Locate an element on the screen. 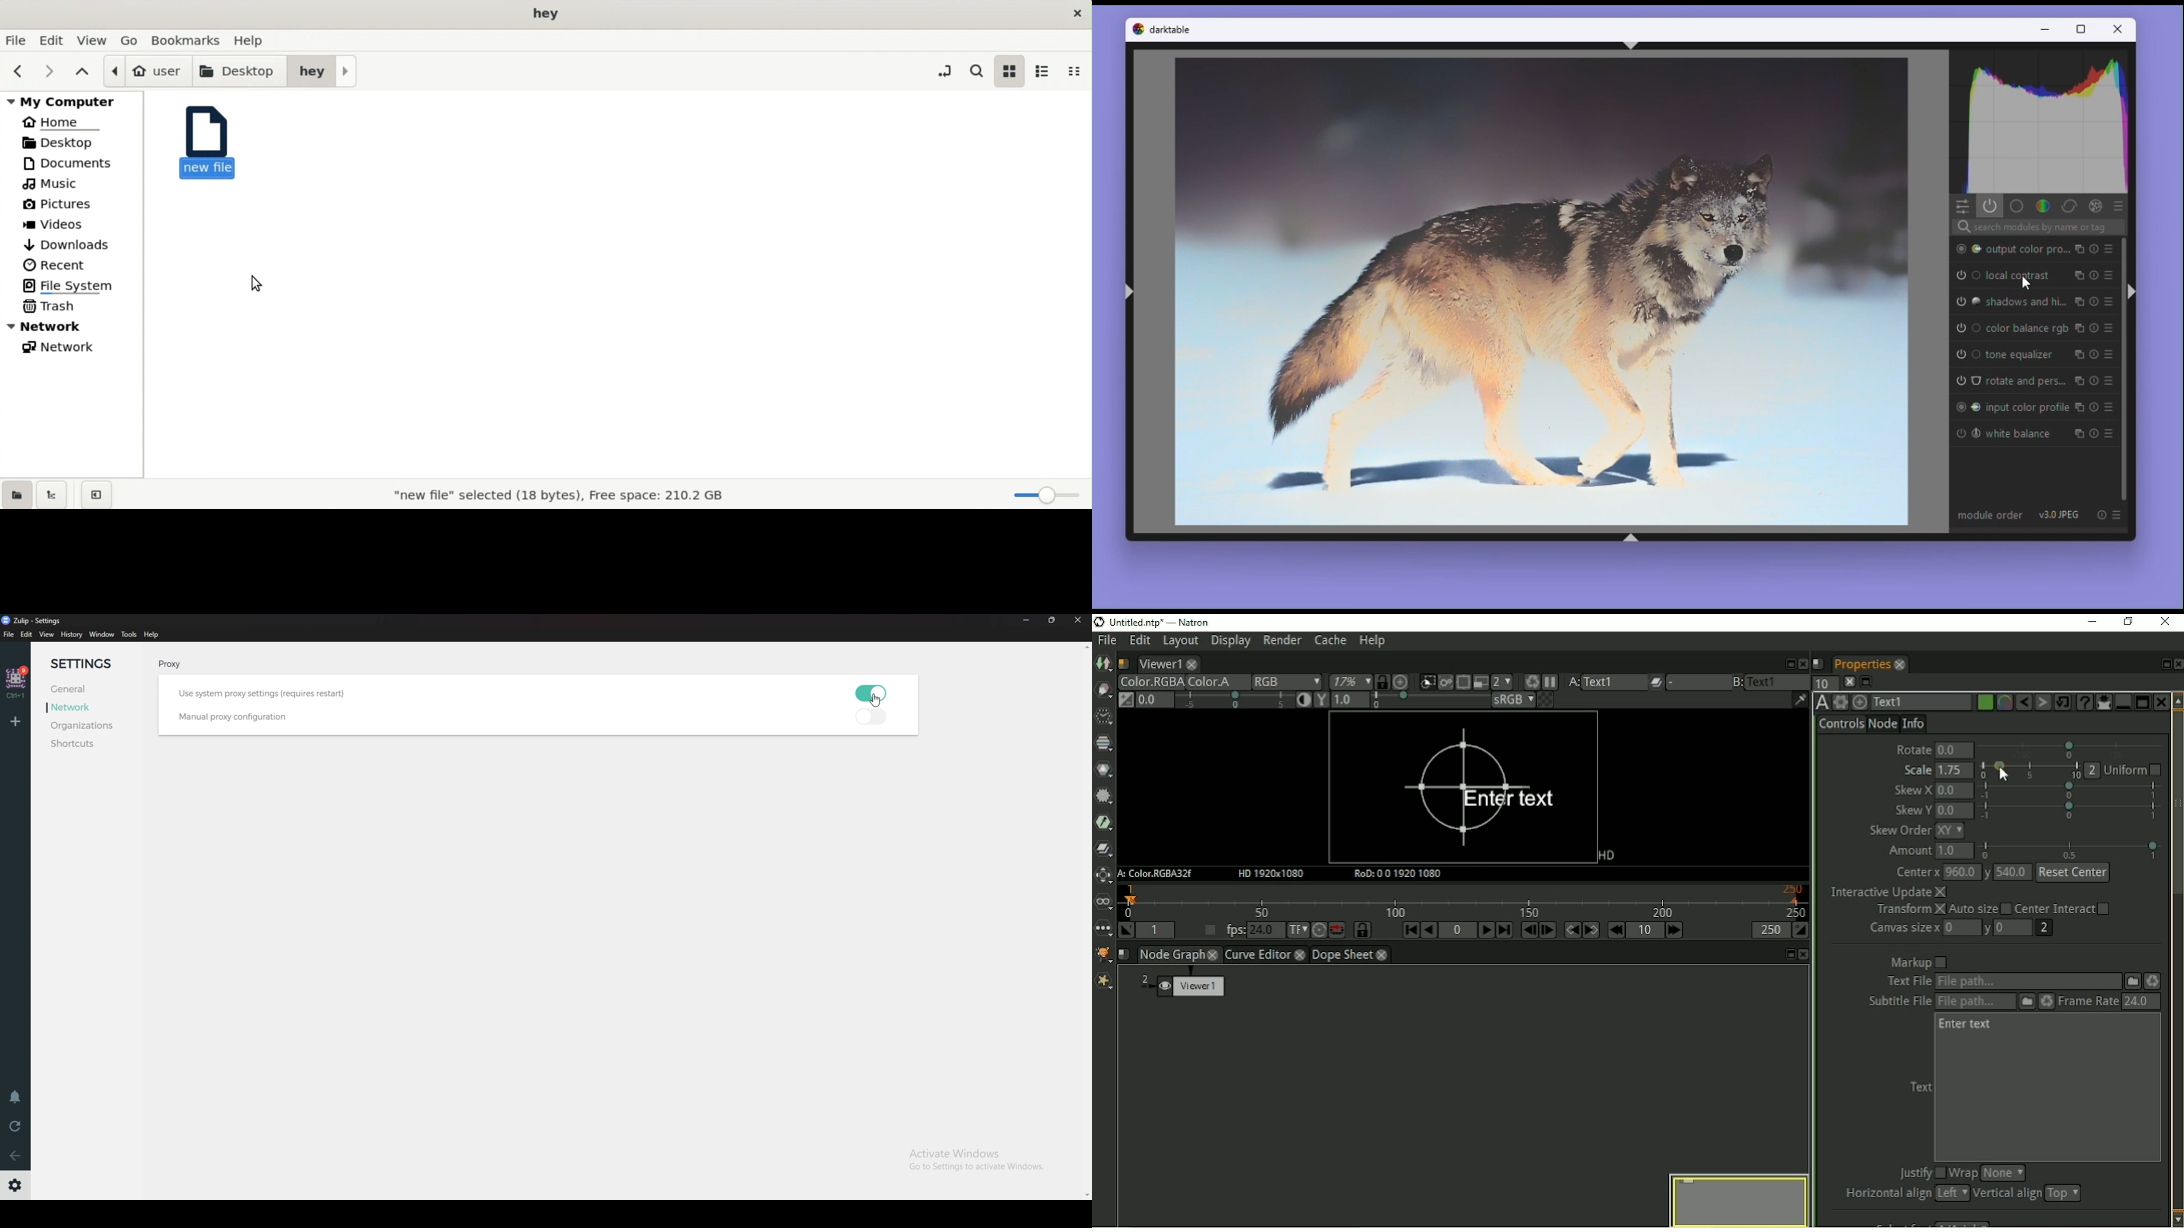 This screenshot has width=2184, height=1232. history is located at coordinates (71, 635).